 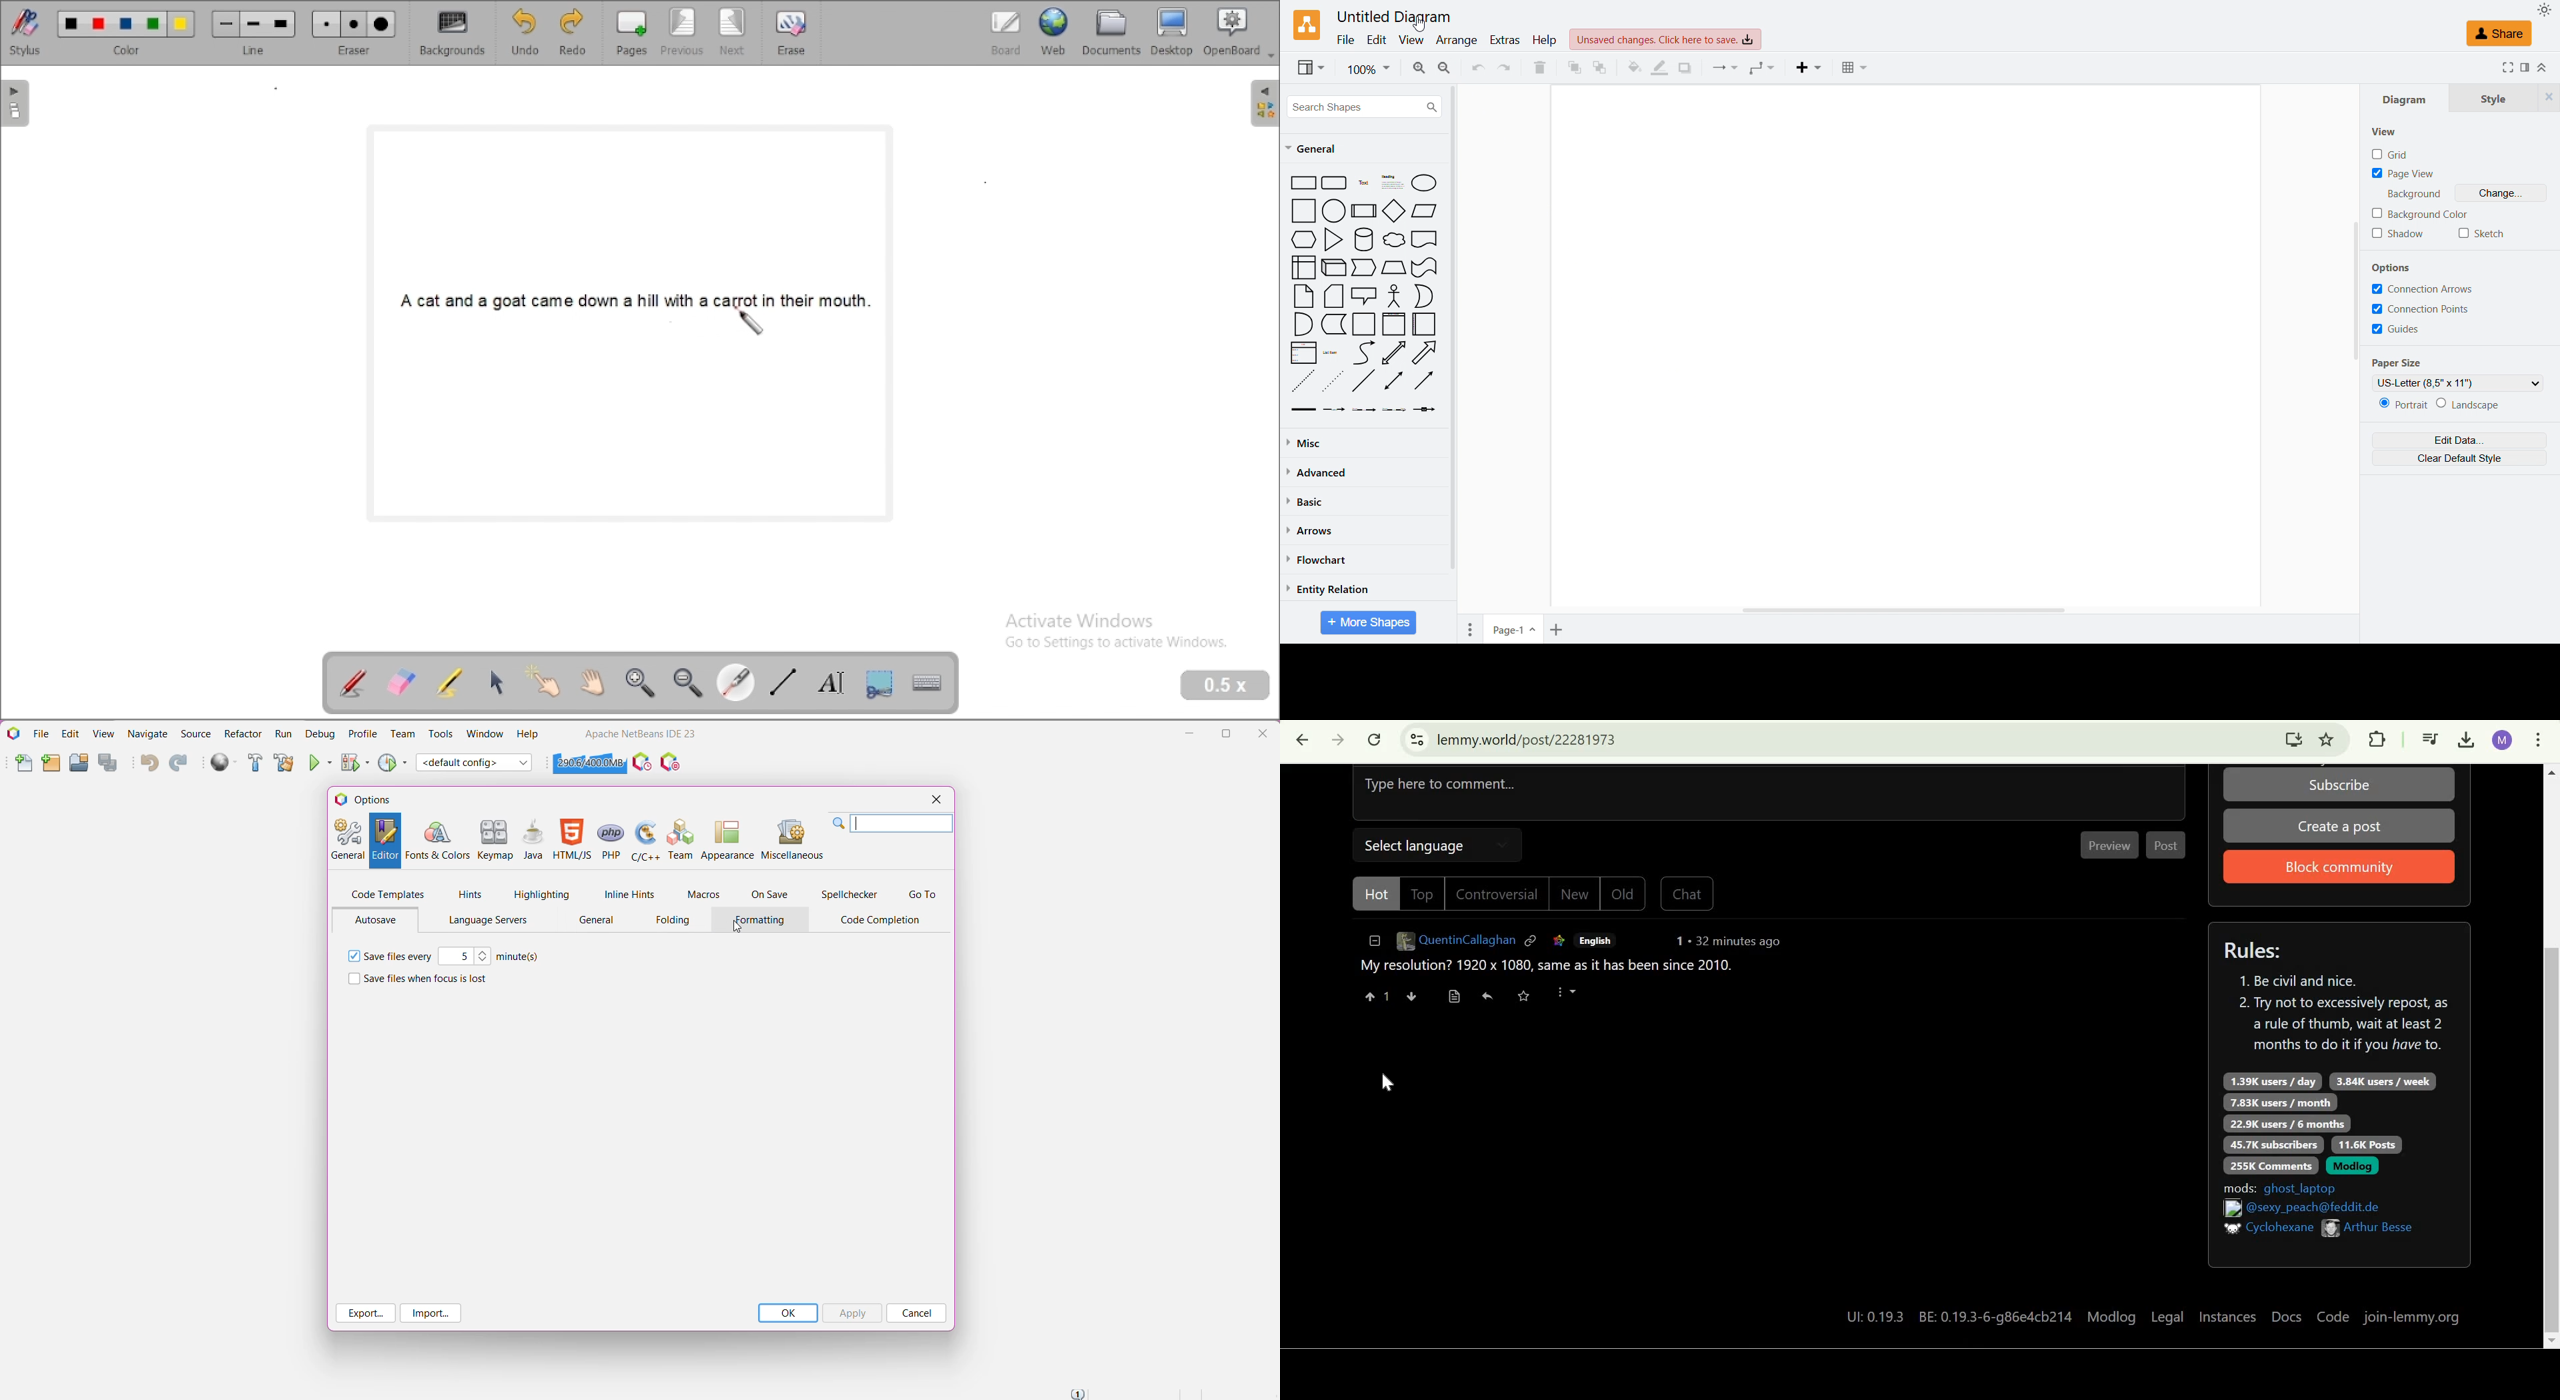 What do you see at coordinates (1368, 623) in the screenshot?
I see `More shapes` at bounding box center [1368, 623].